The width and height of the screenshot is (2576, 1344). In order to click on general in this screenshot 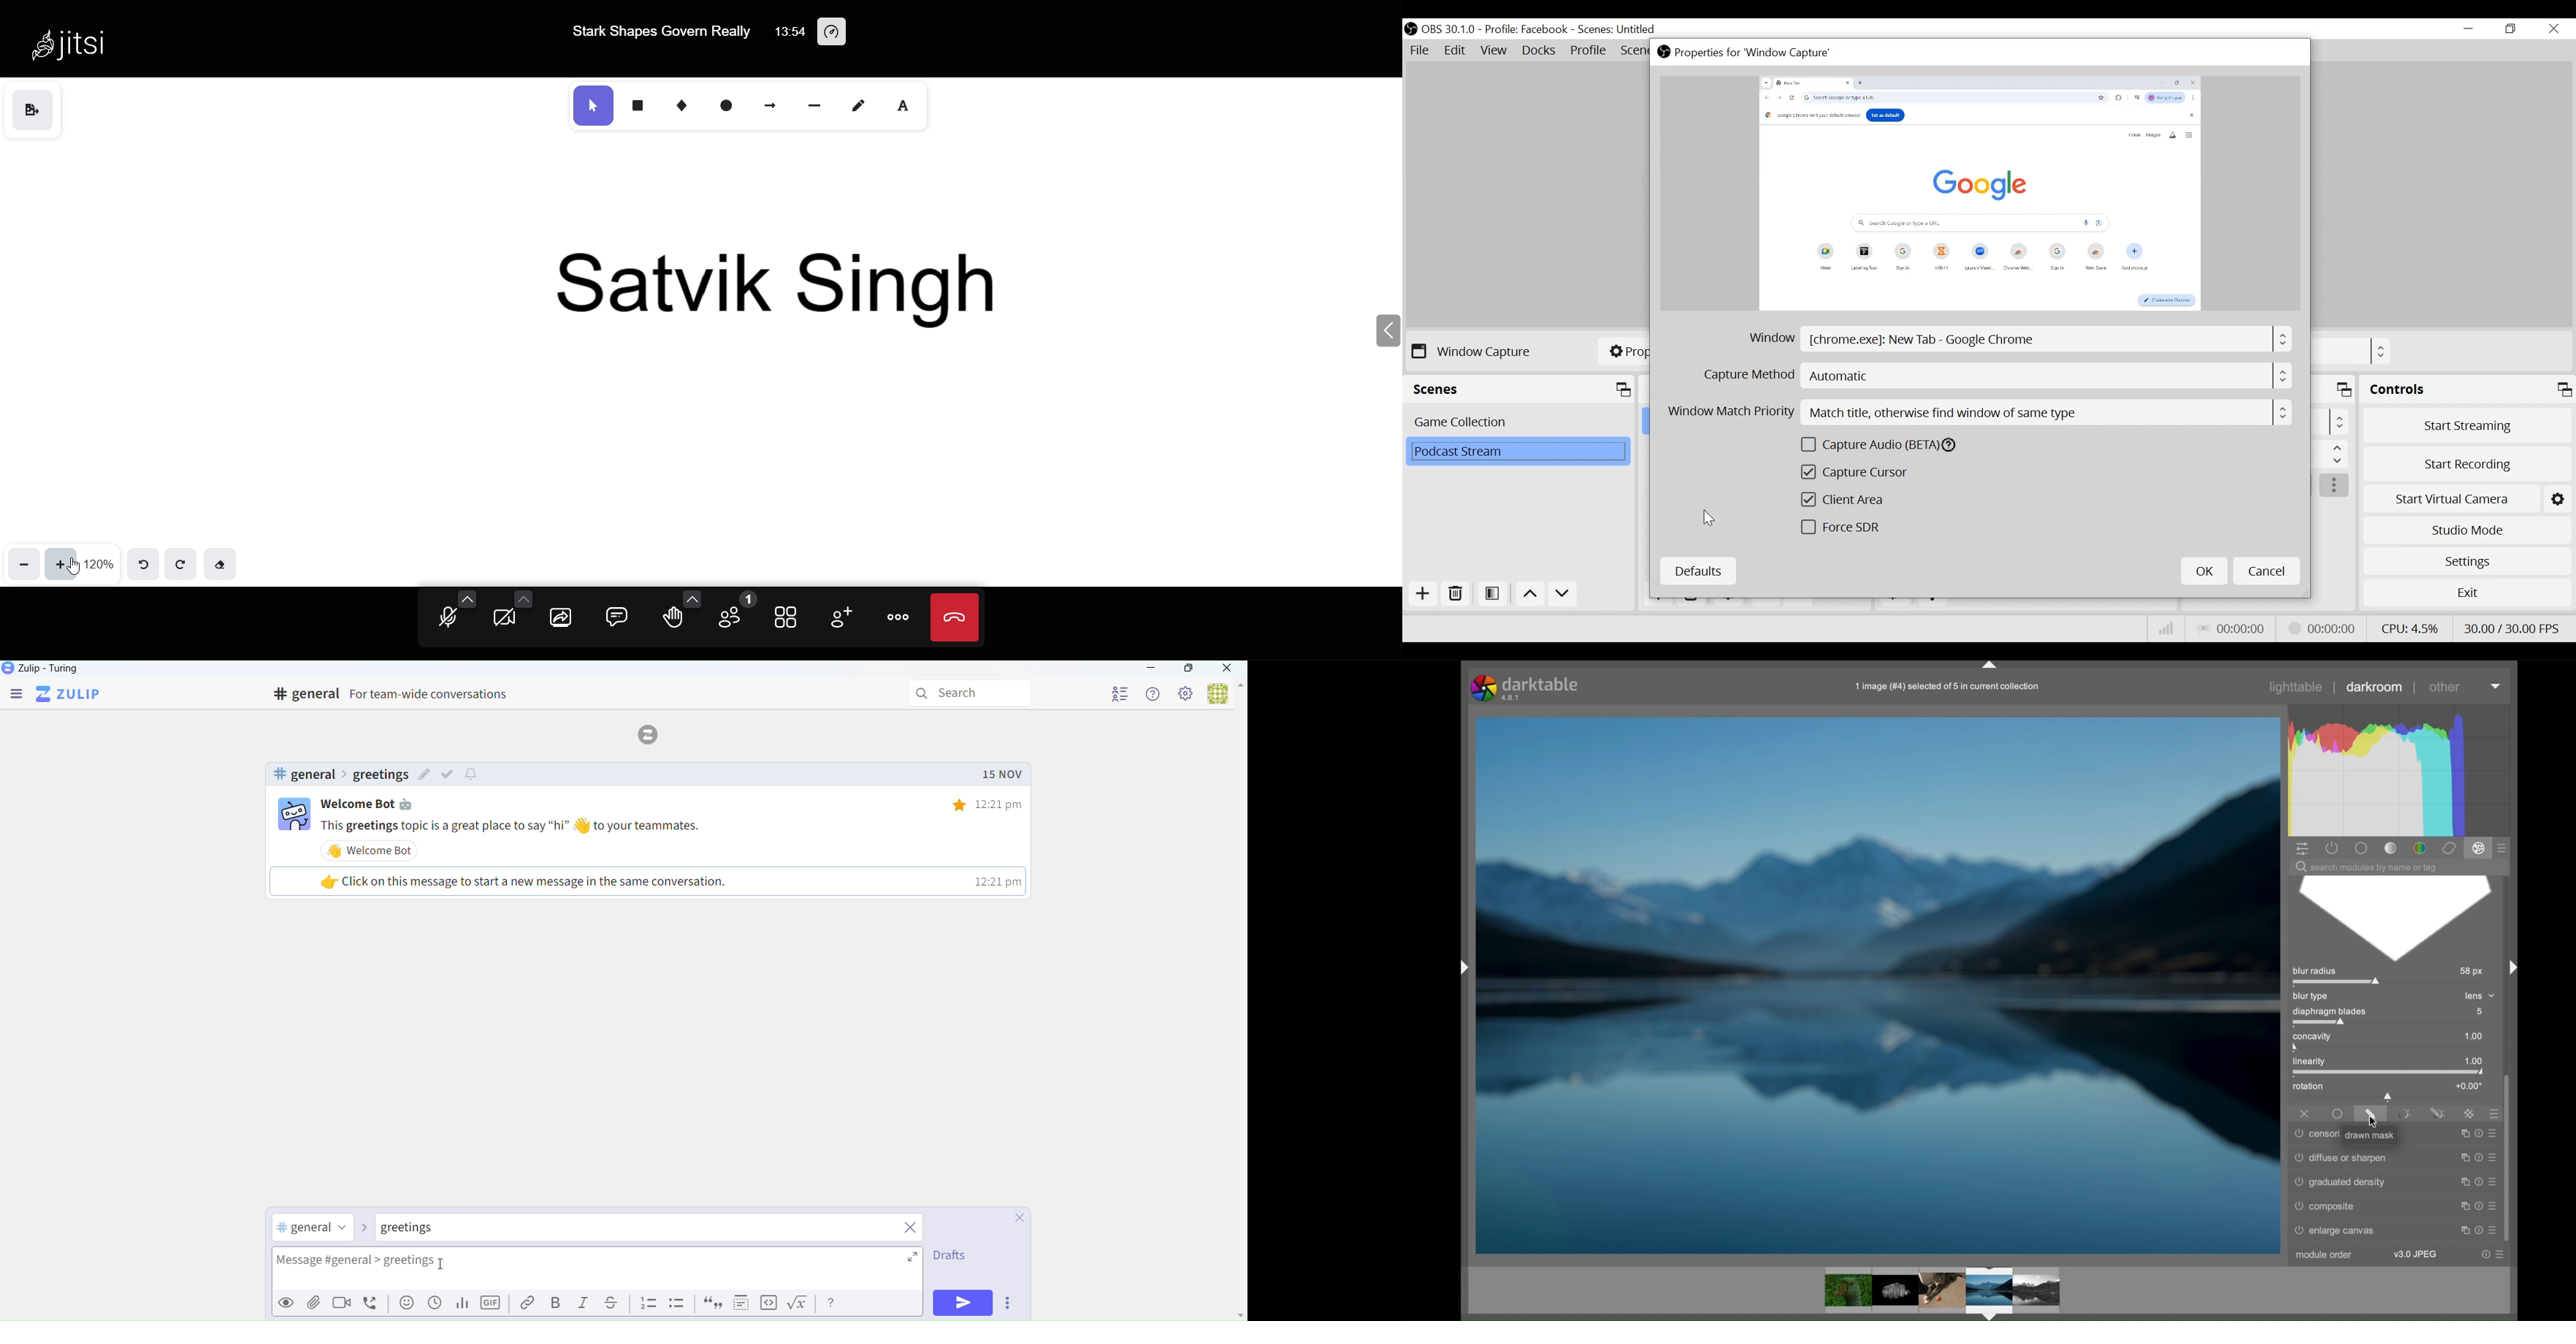, I will do `click(303, 774)`.